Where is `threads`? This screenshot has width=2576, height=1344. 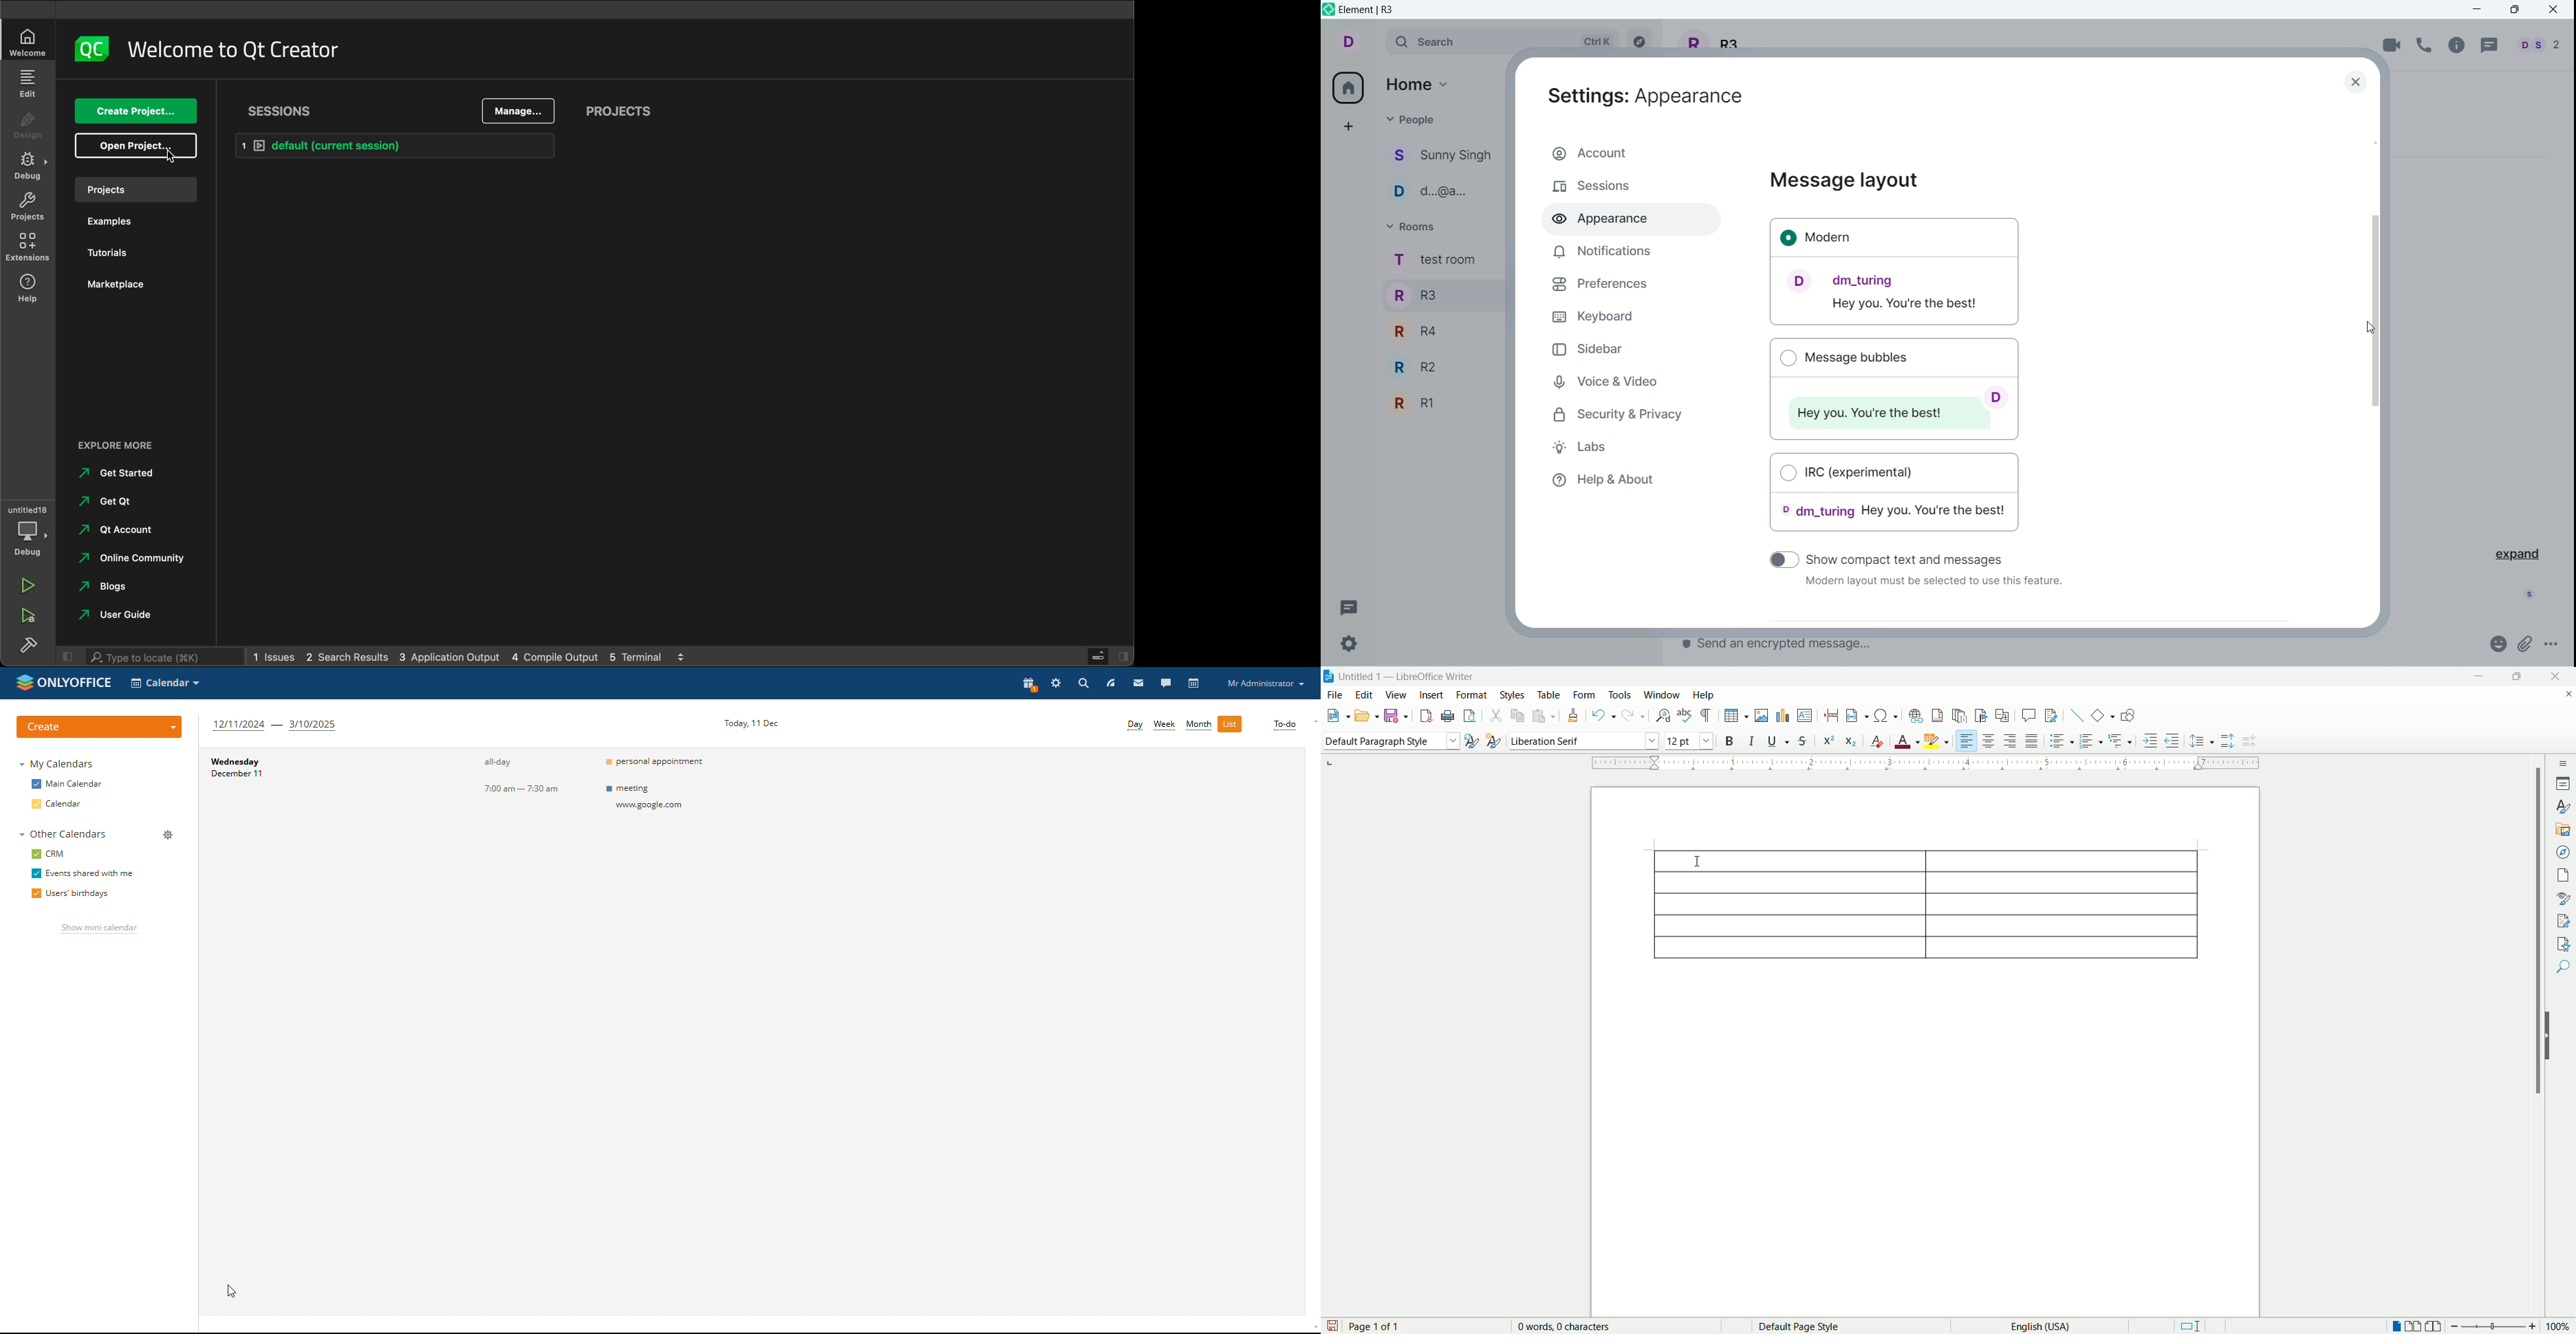
threads is located at coordinates (1349, 605).